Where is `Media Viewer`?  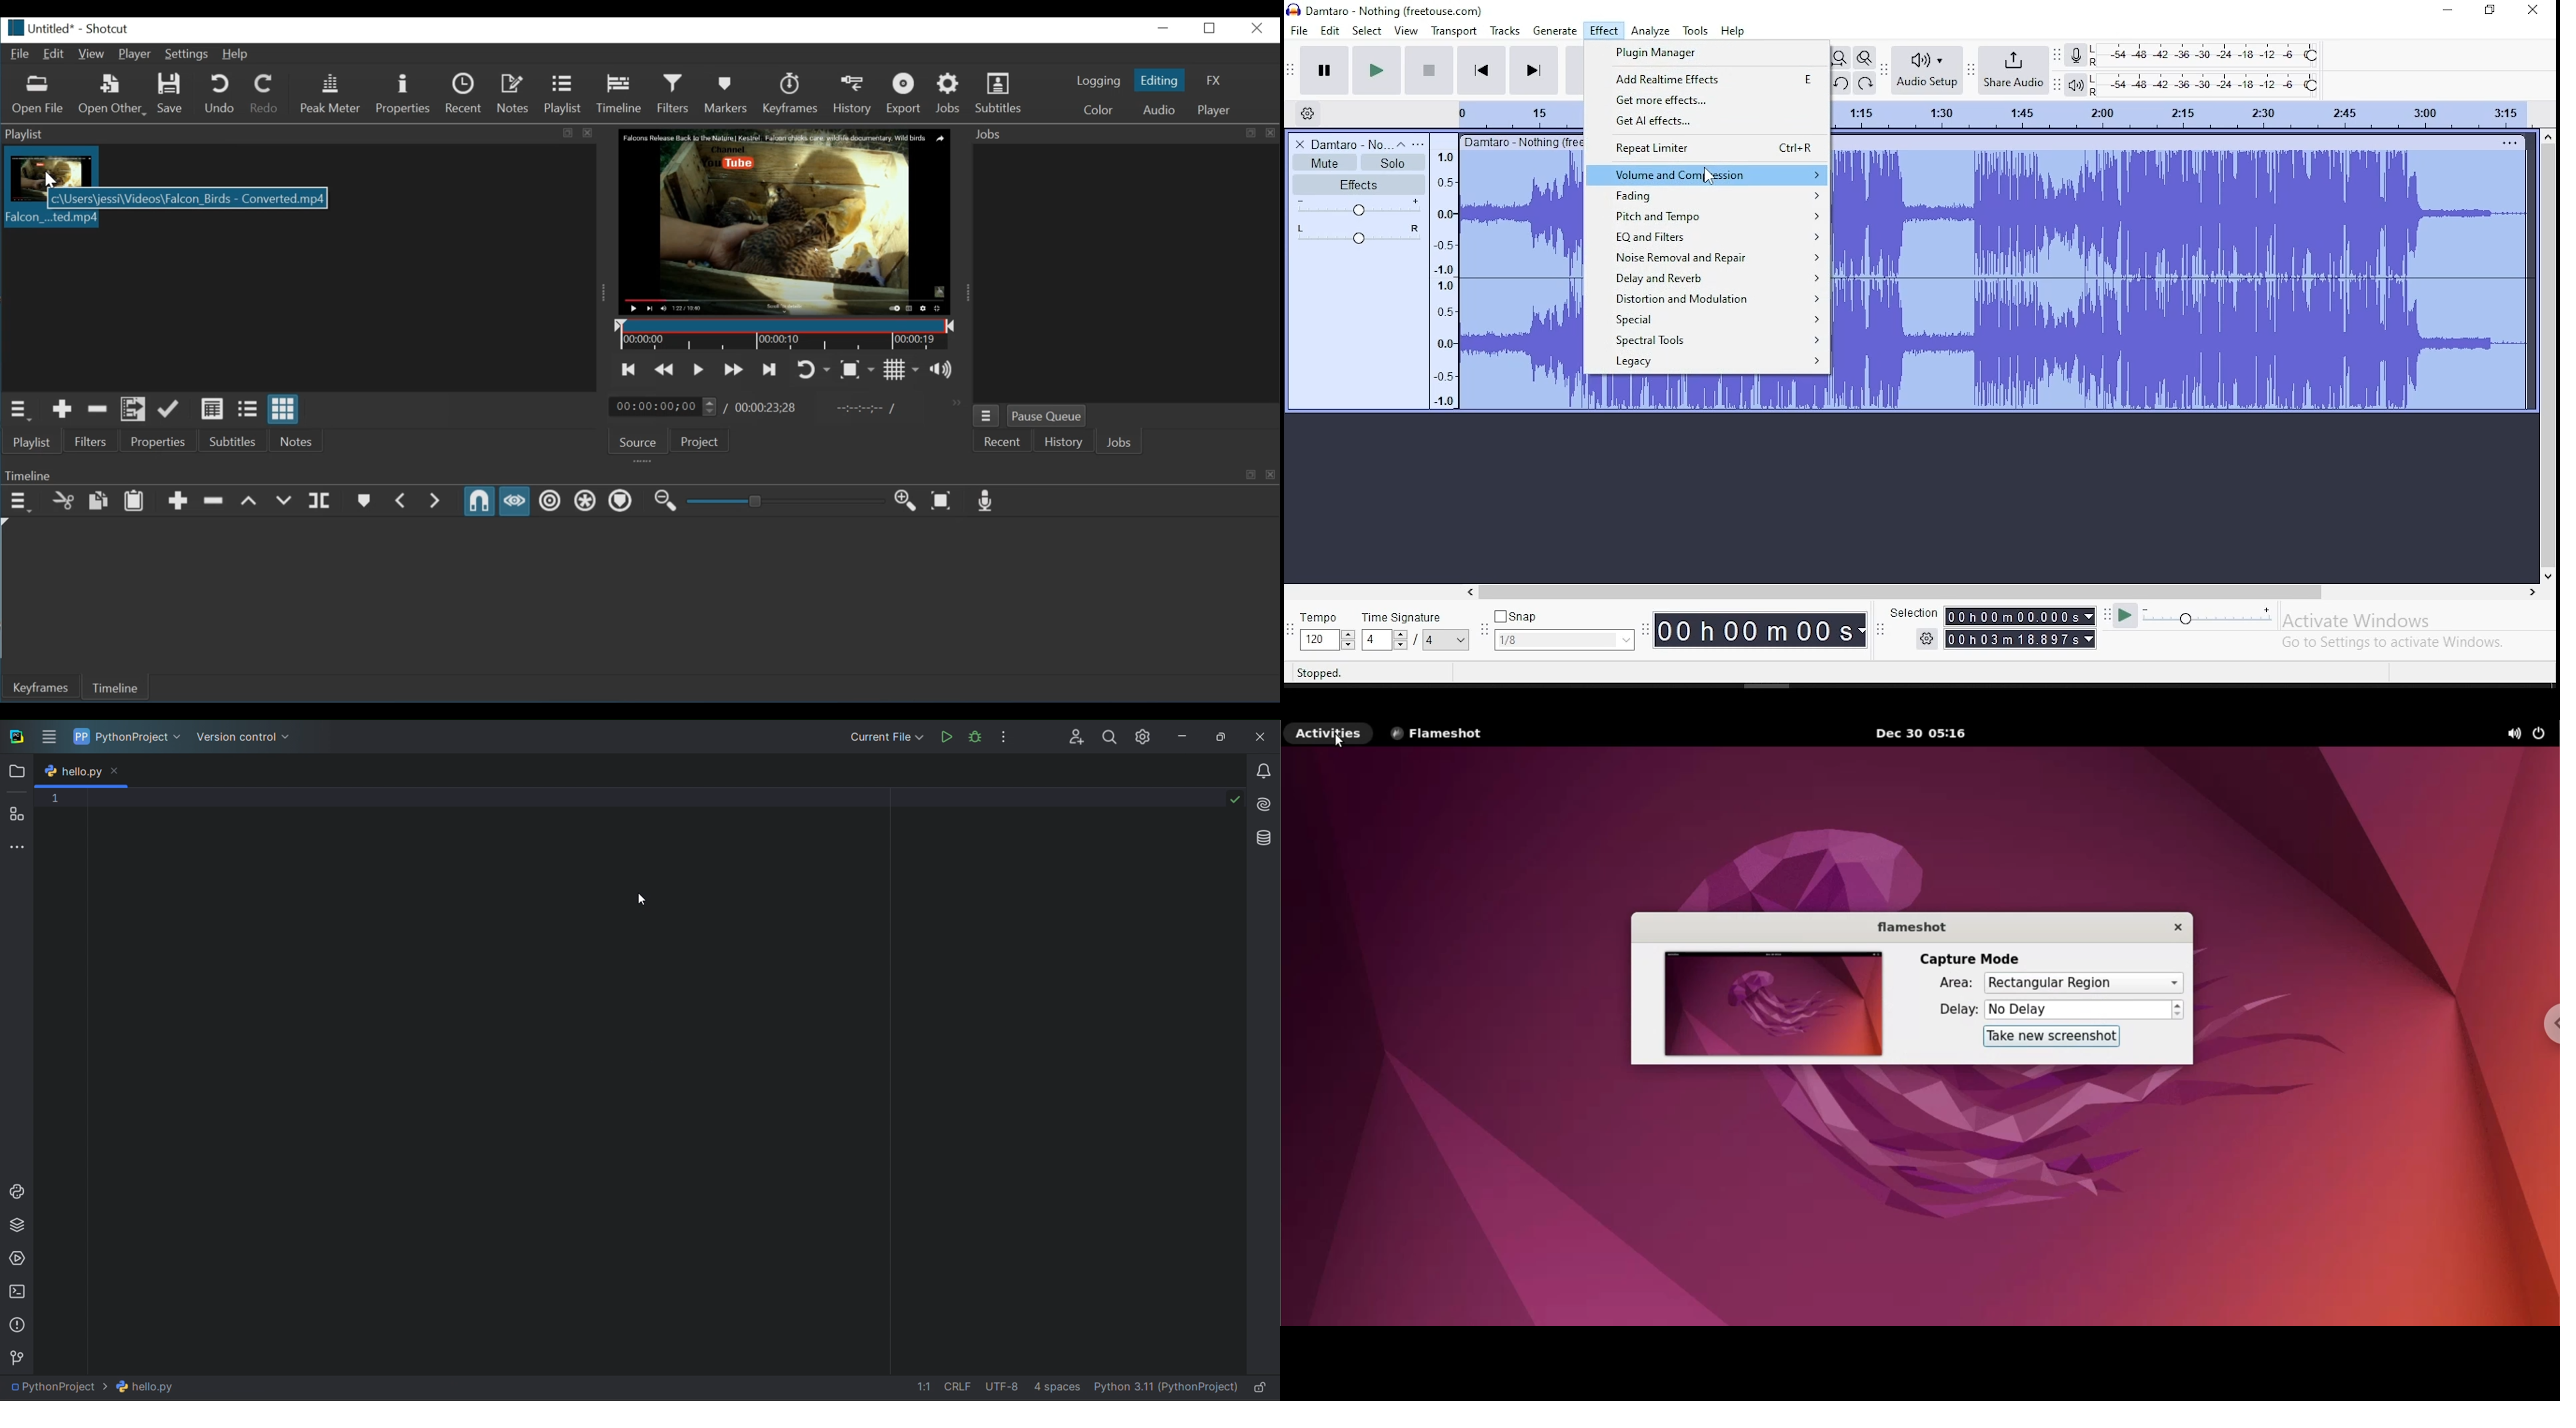
Media Viewer is located at coordinates (786, 223).